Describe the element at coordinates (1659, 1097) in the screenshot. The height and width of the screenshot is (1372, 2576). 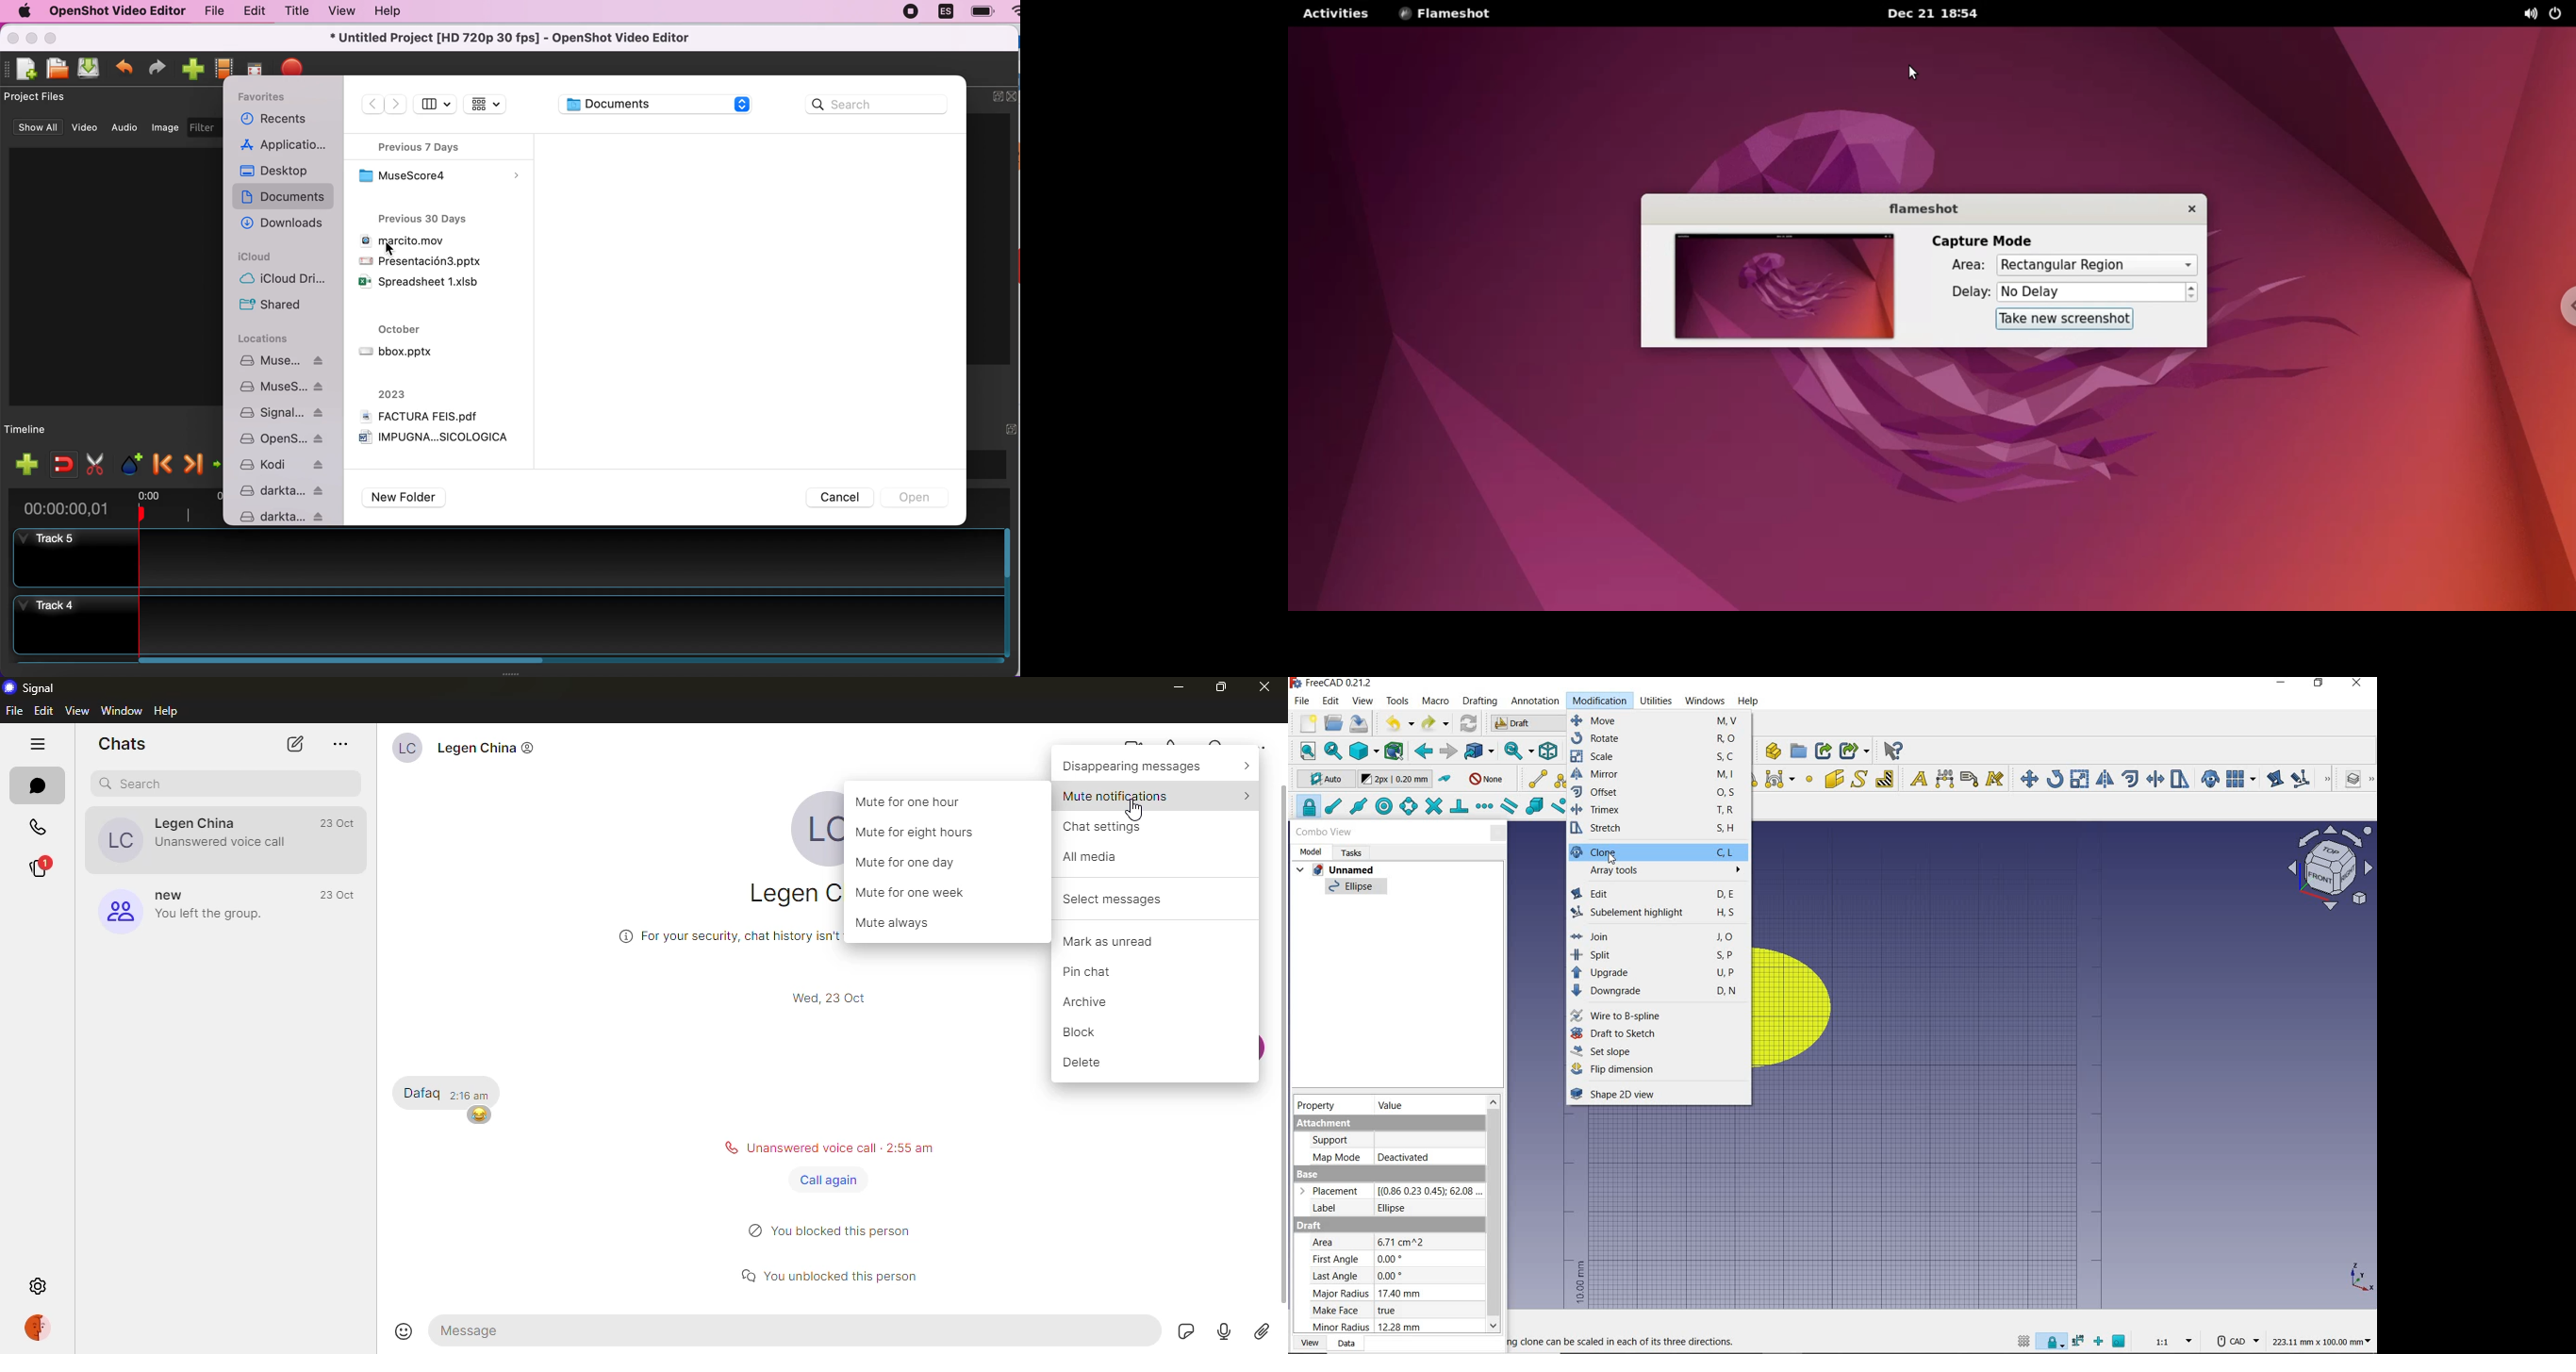
I see `shape 2D view` at that location.